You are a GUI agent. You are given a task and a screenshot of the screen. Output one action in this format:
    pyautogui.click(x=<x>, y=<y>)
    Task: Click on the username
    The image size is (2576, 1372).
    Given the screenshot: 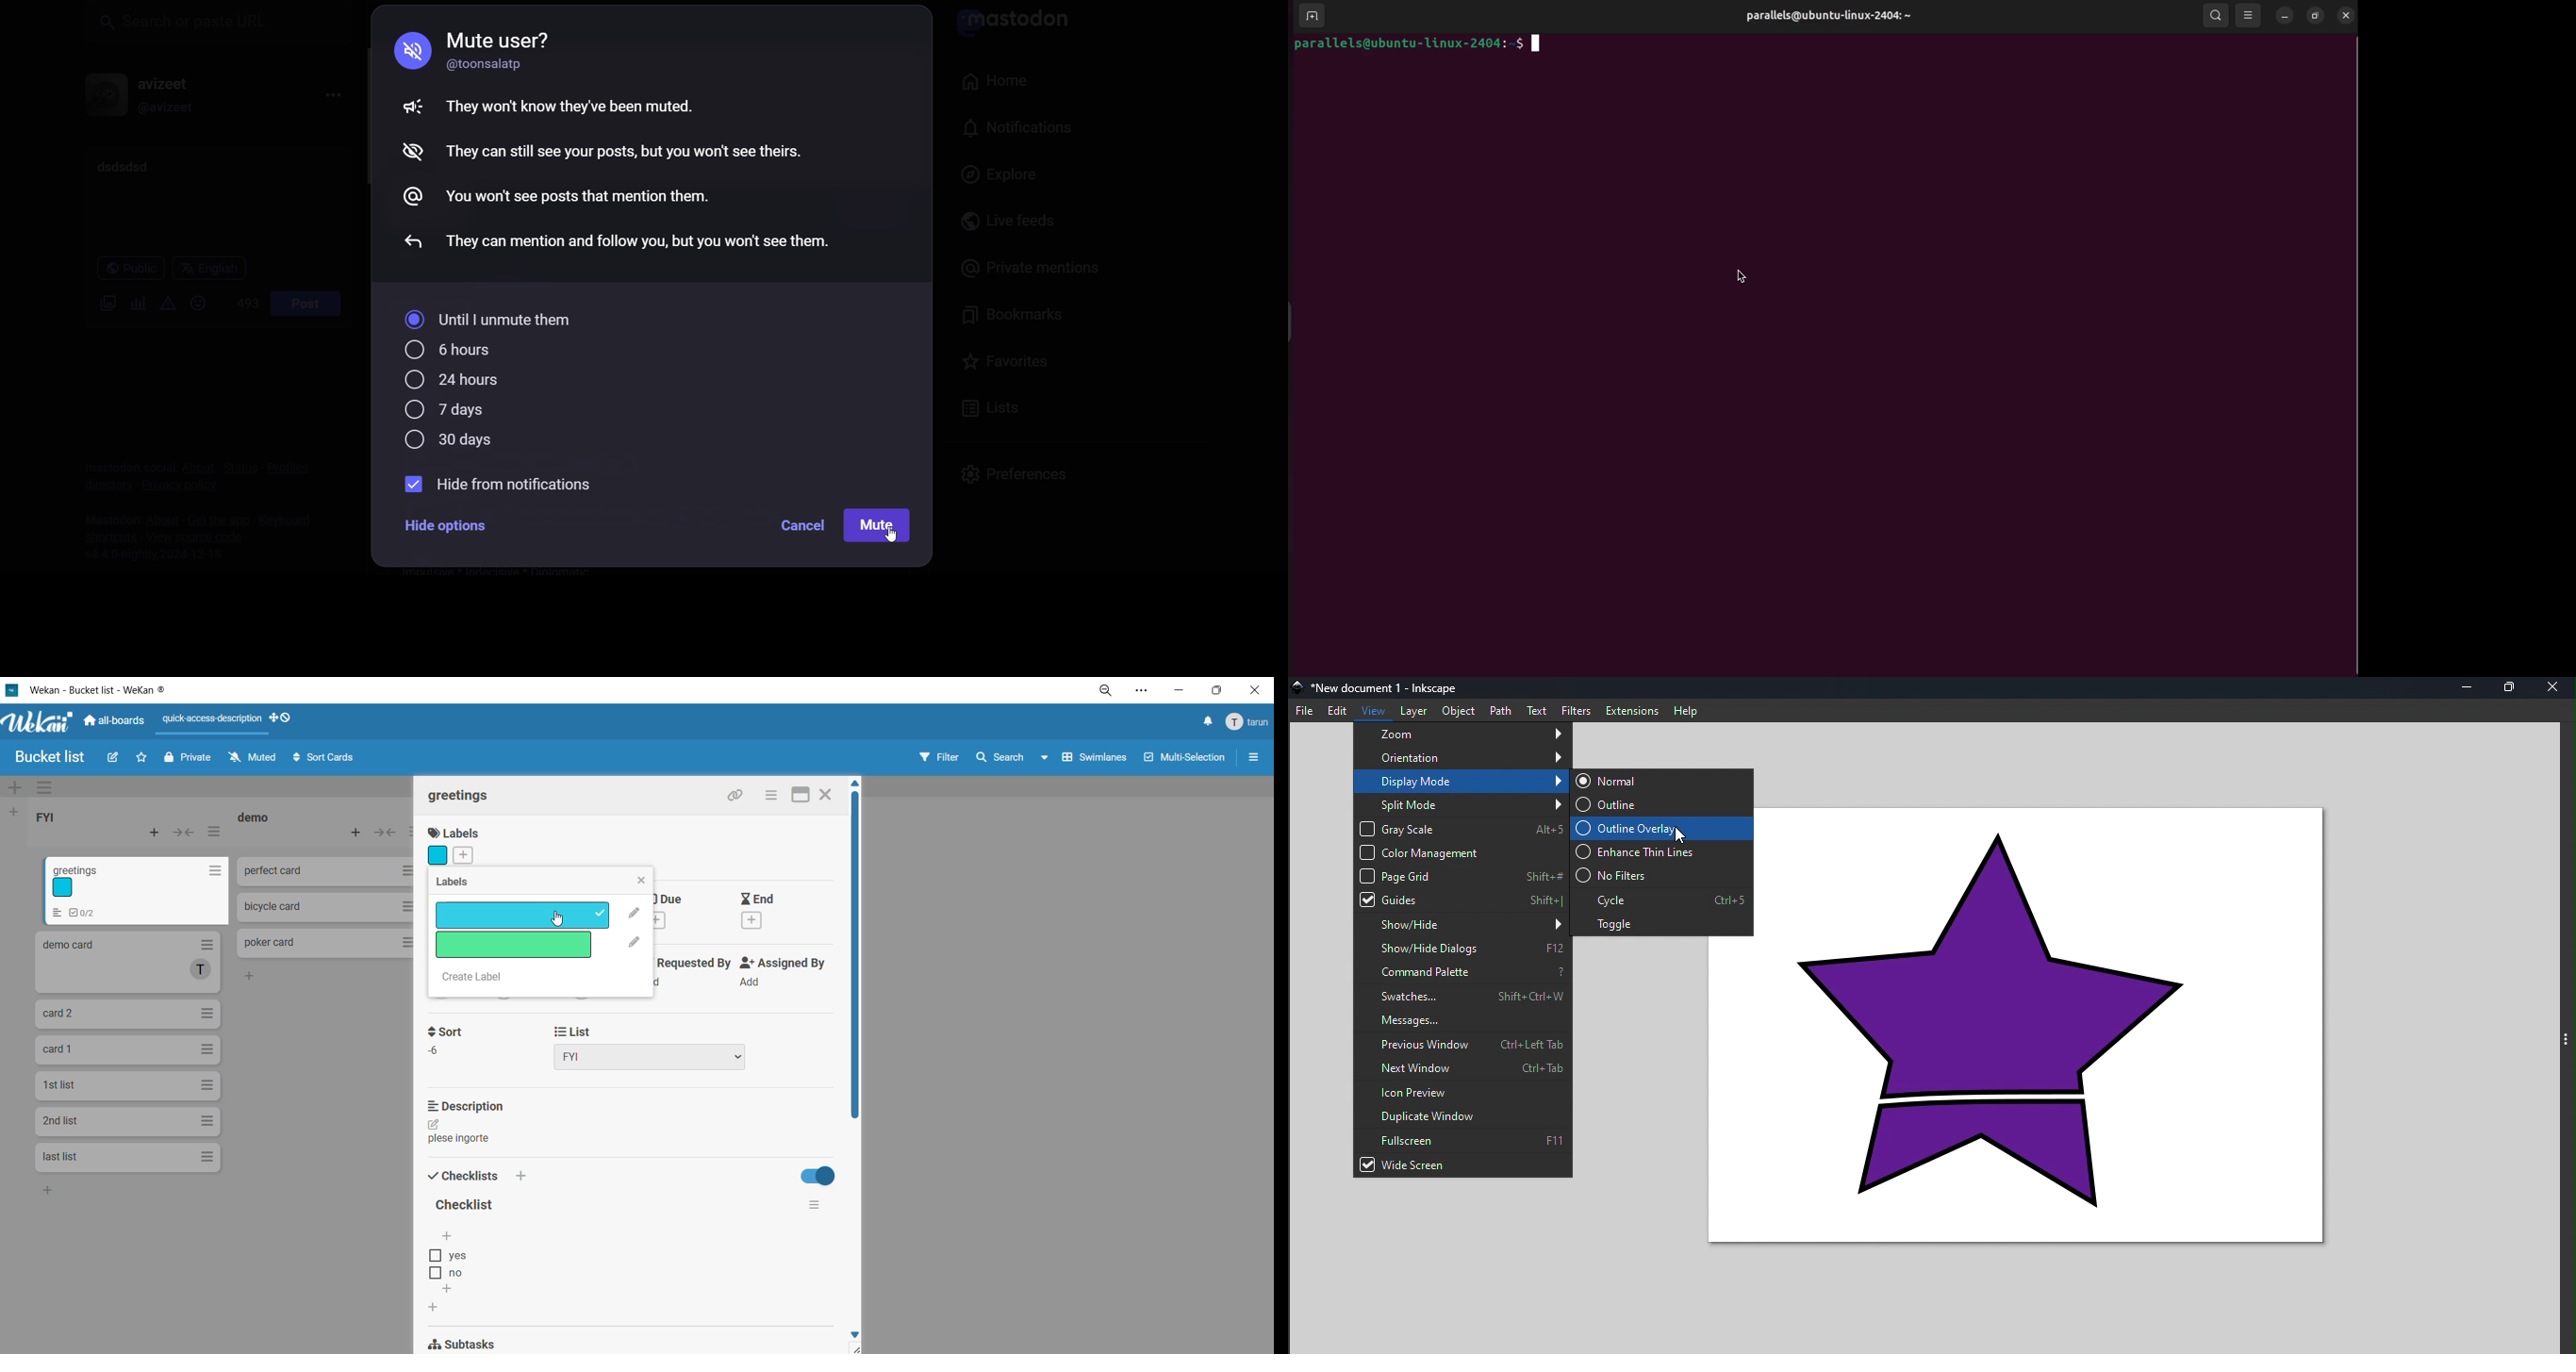 What is the action you would take?
    pyautogui.click(x=171, y=82)
    